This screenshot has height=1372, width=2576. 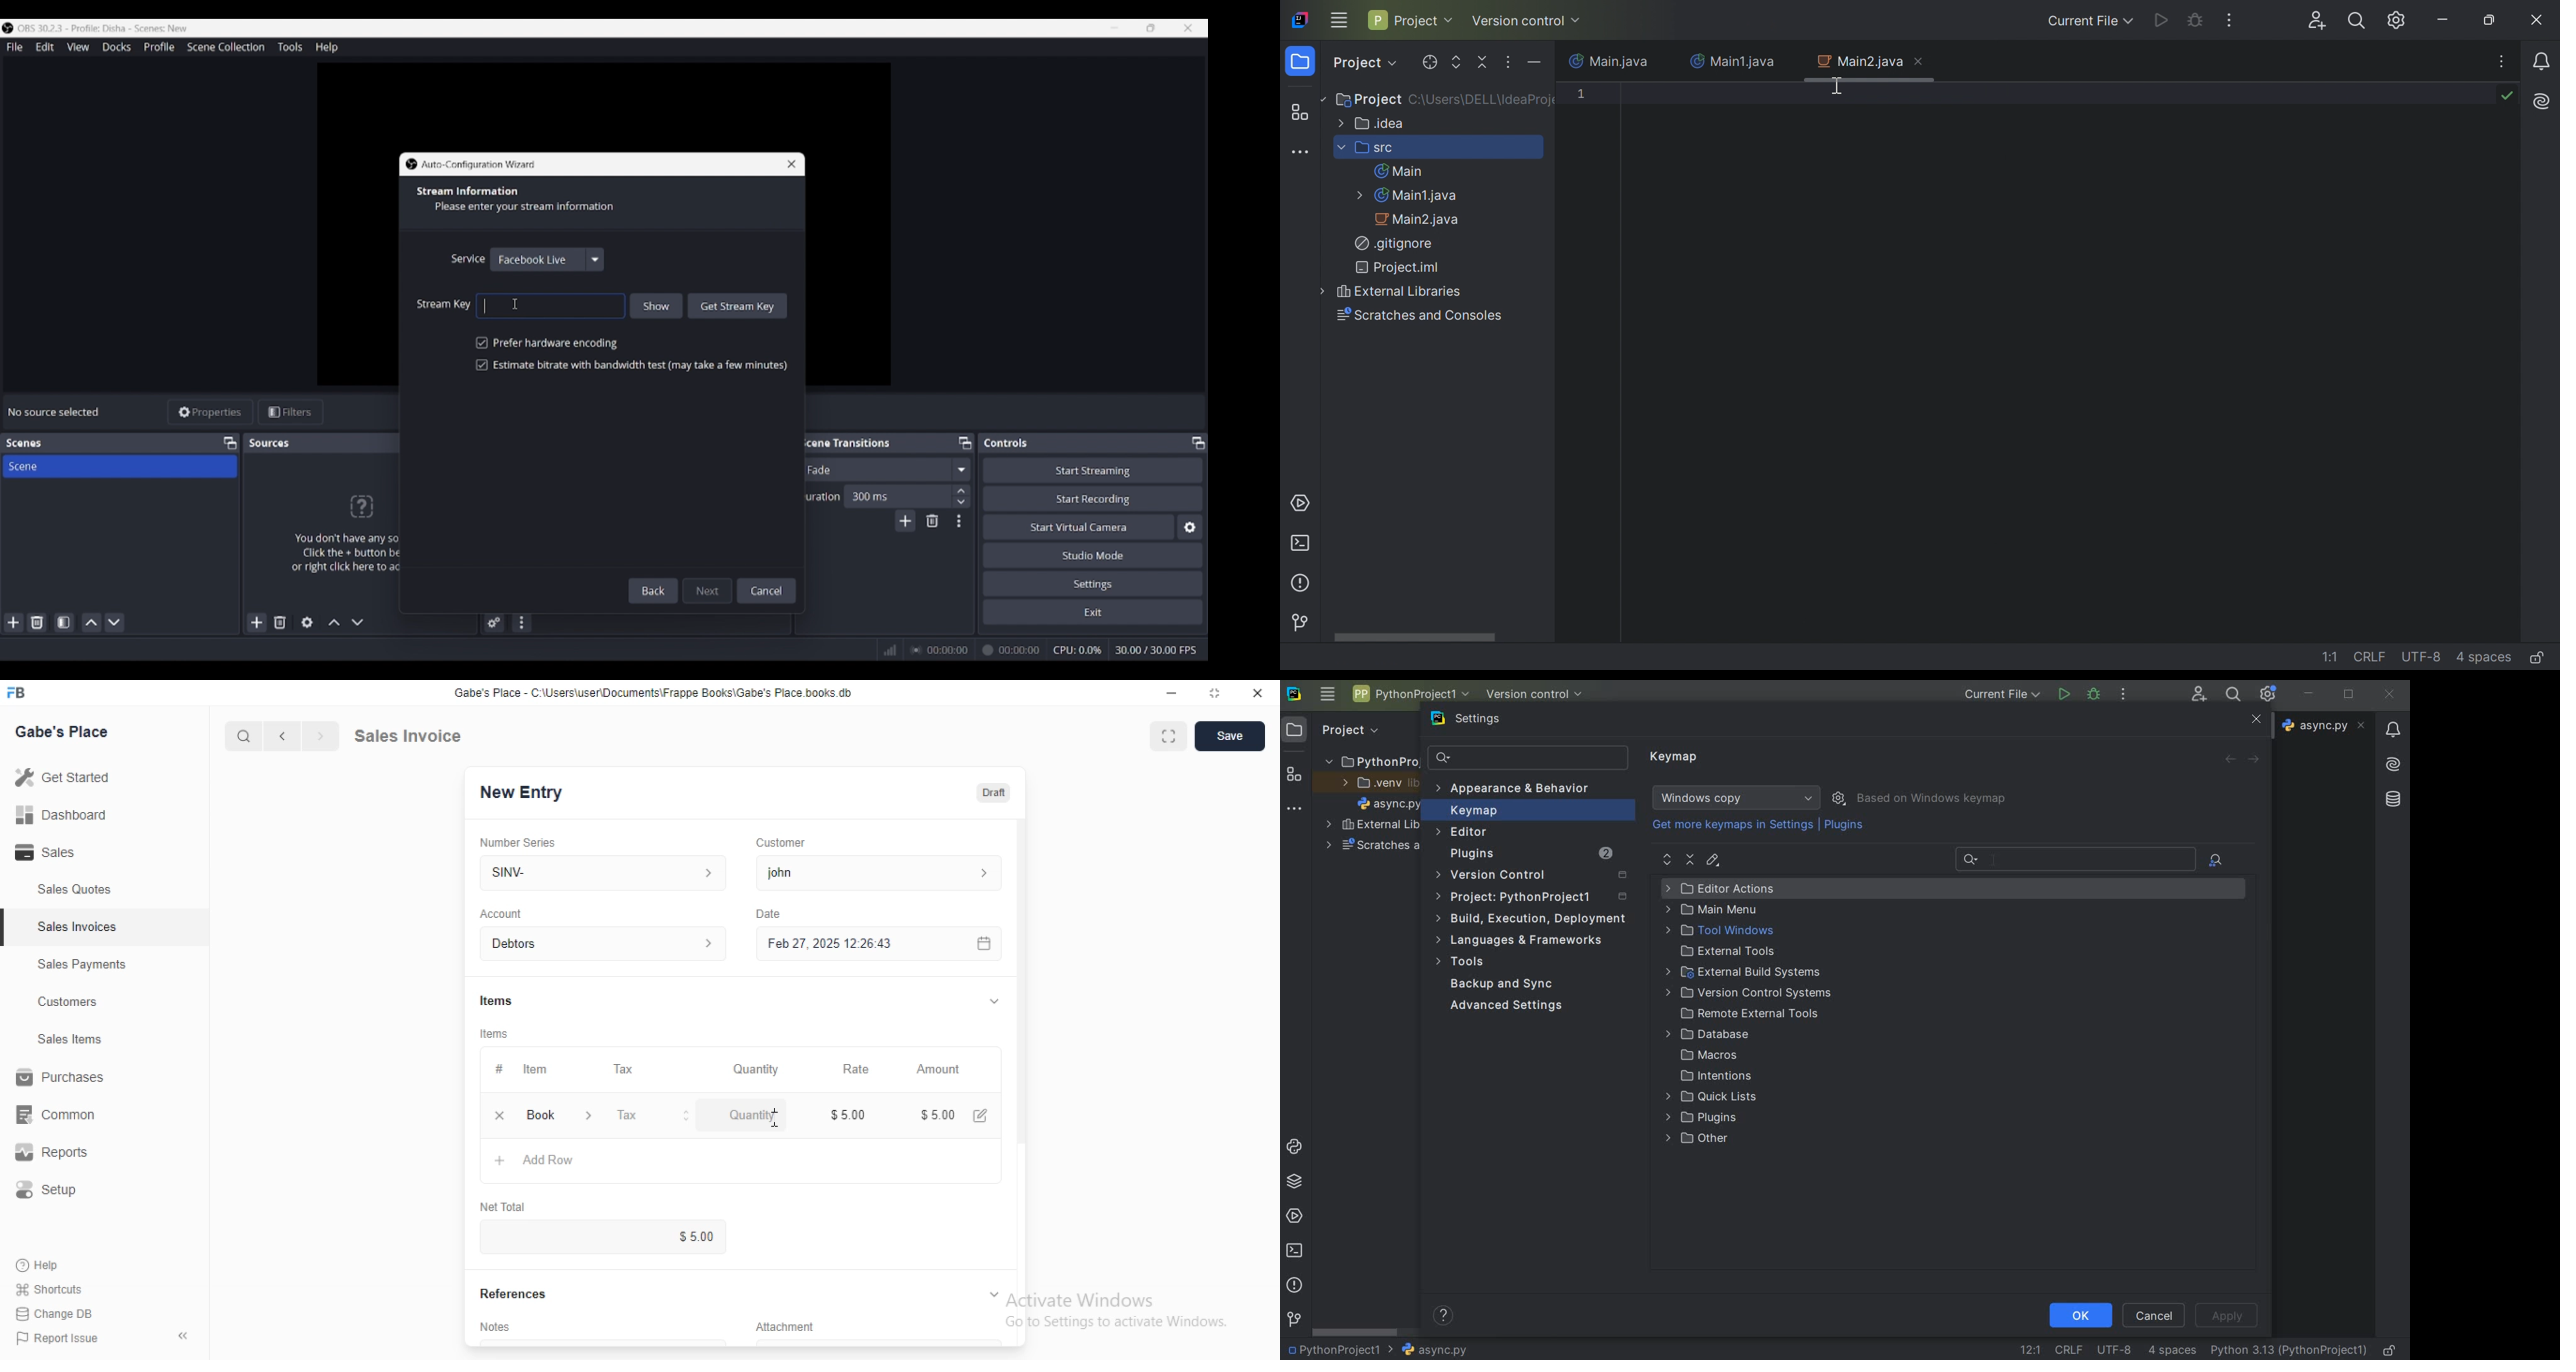 What do you see at coordinates (284, 734) in the screenshot?
I see `previous` at bounding box center [284, 734].